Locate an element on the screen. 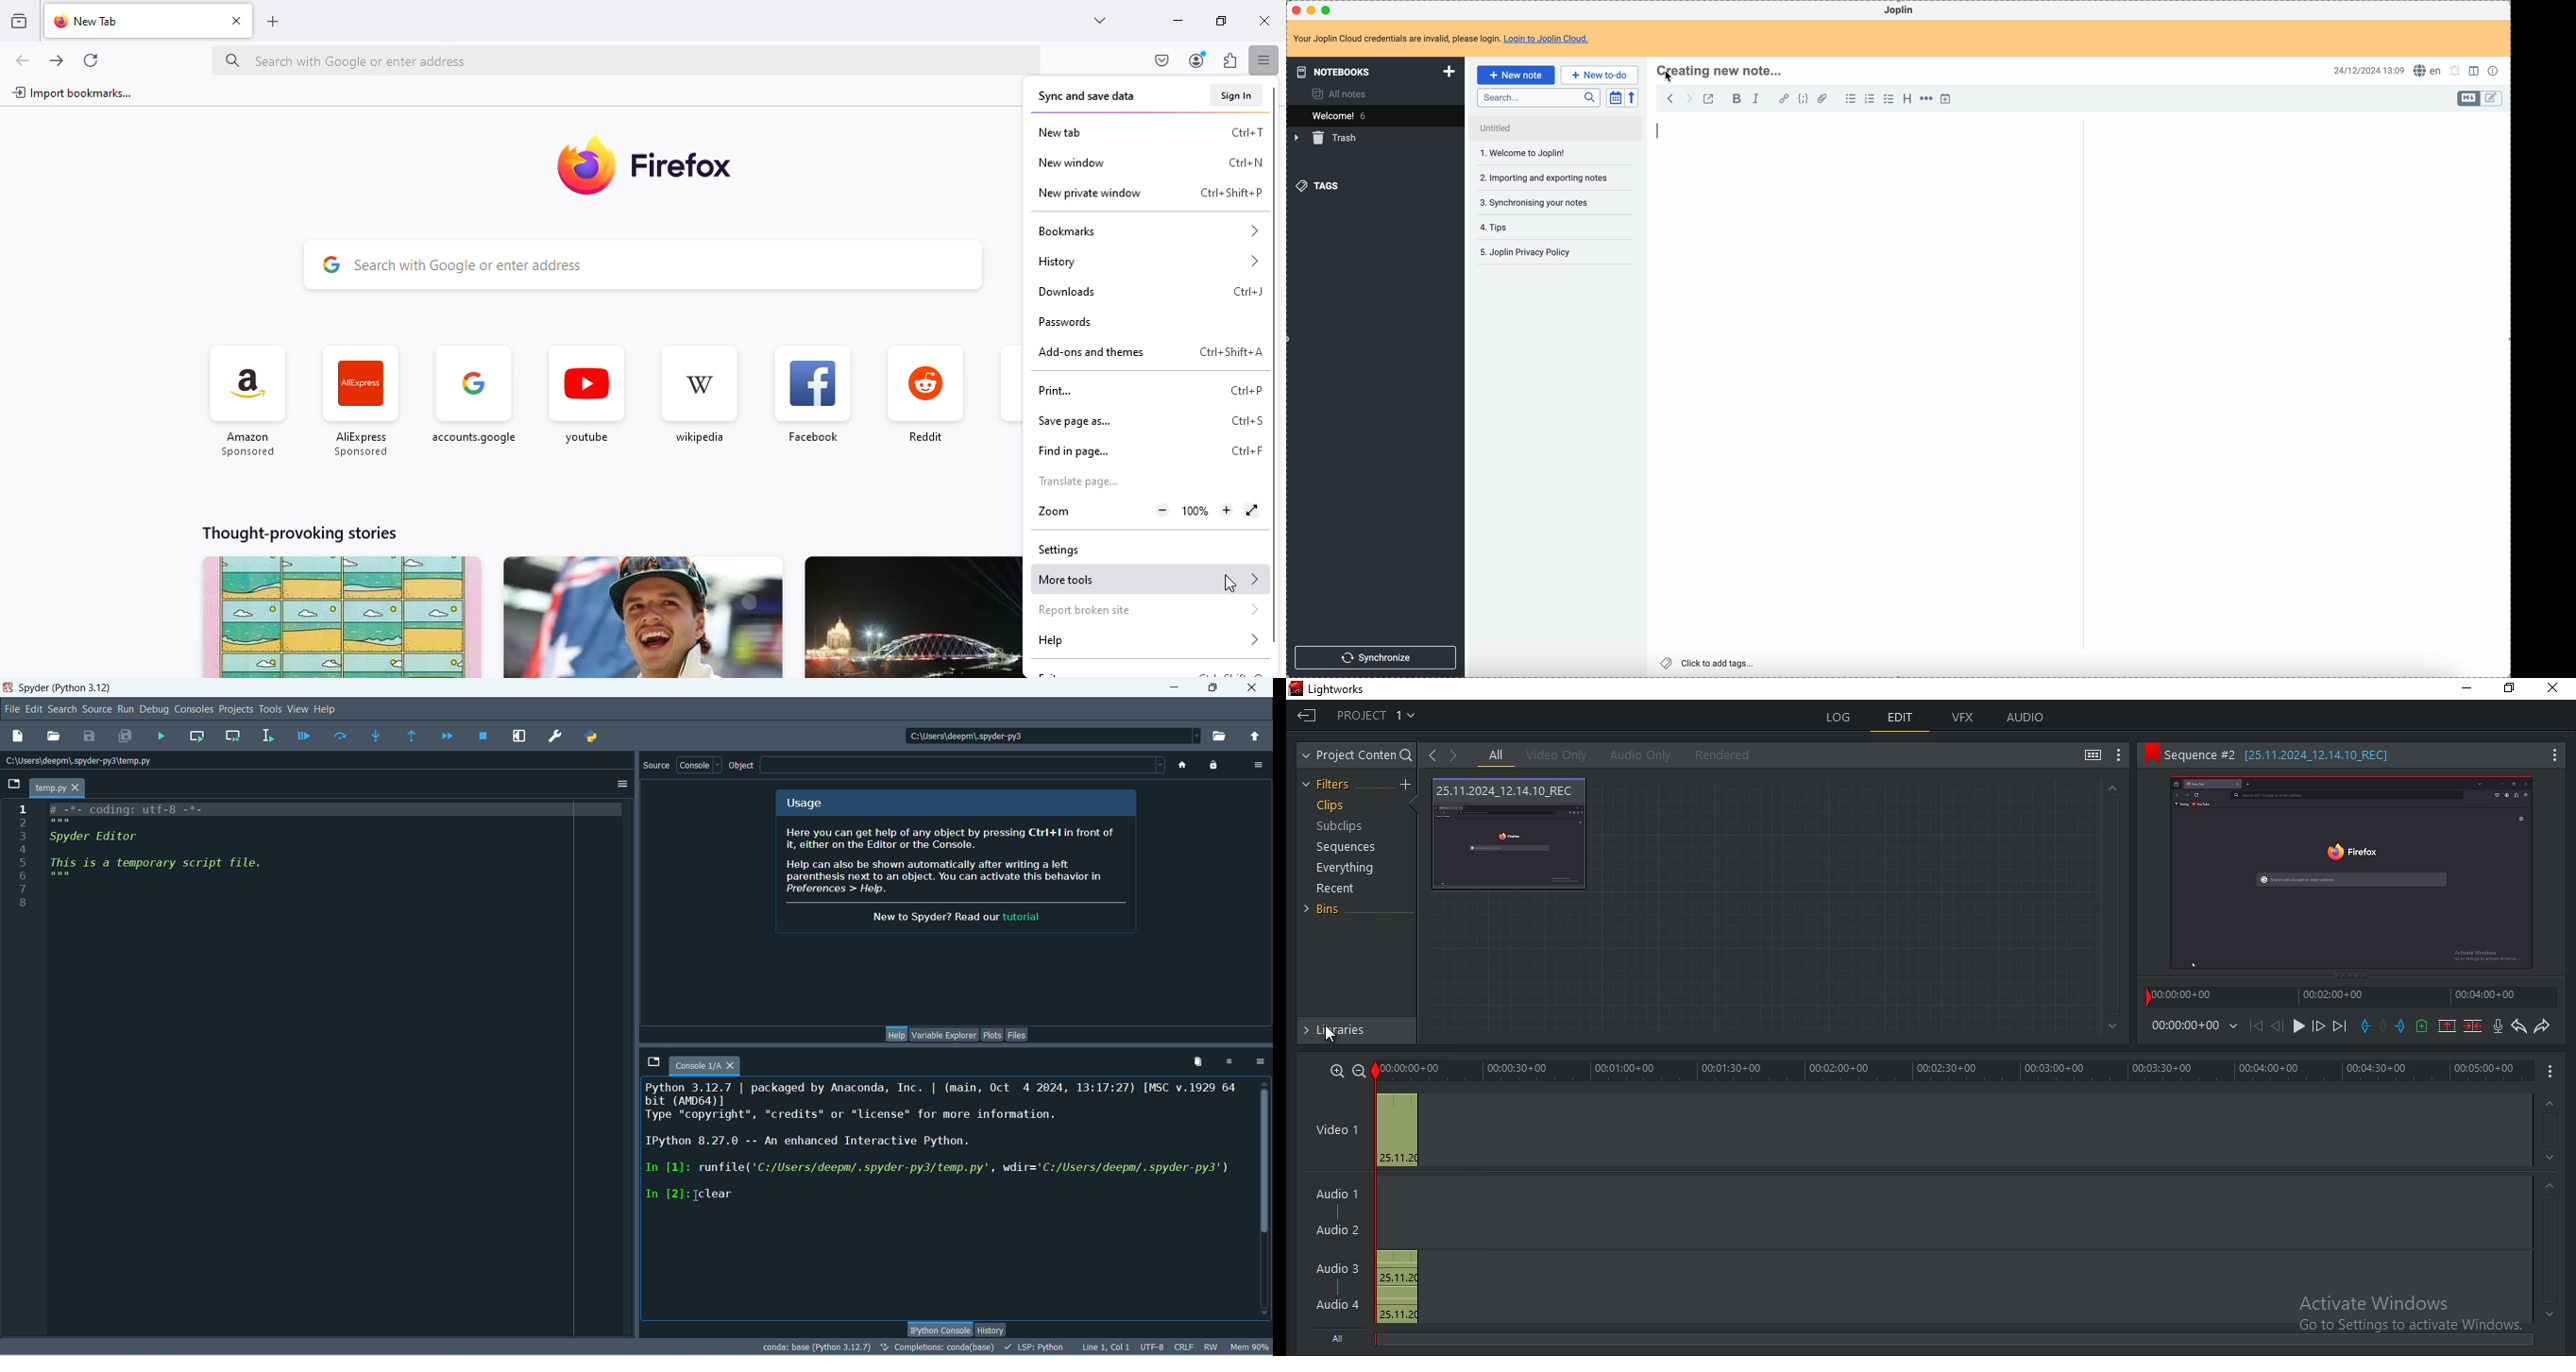   is located at coordinates (2269, 1027).